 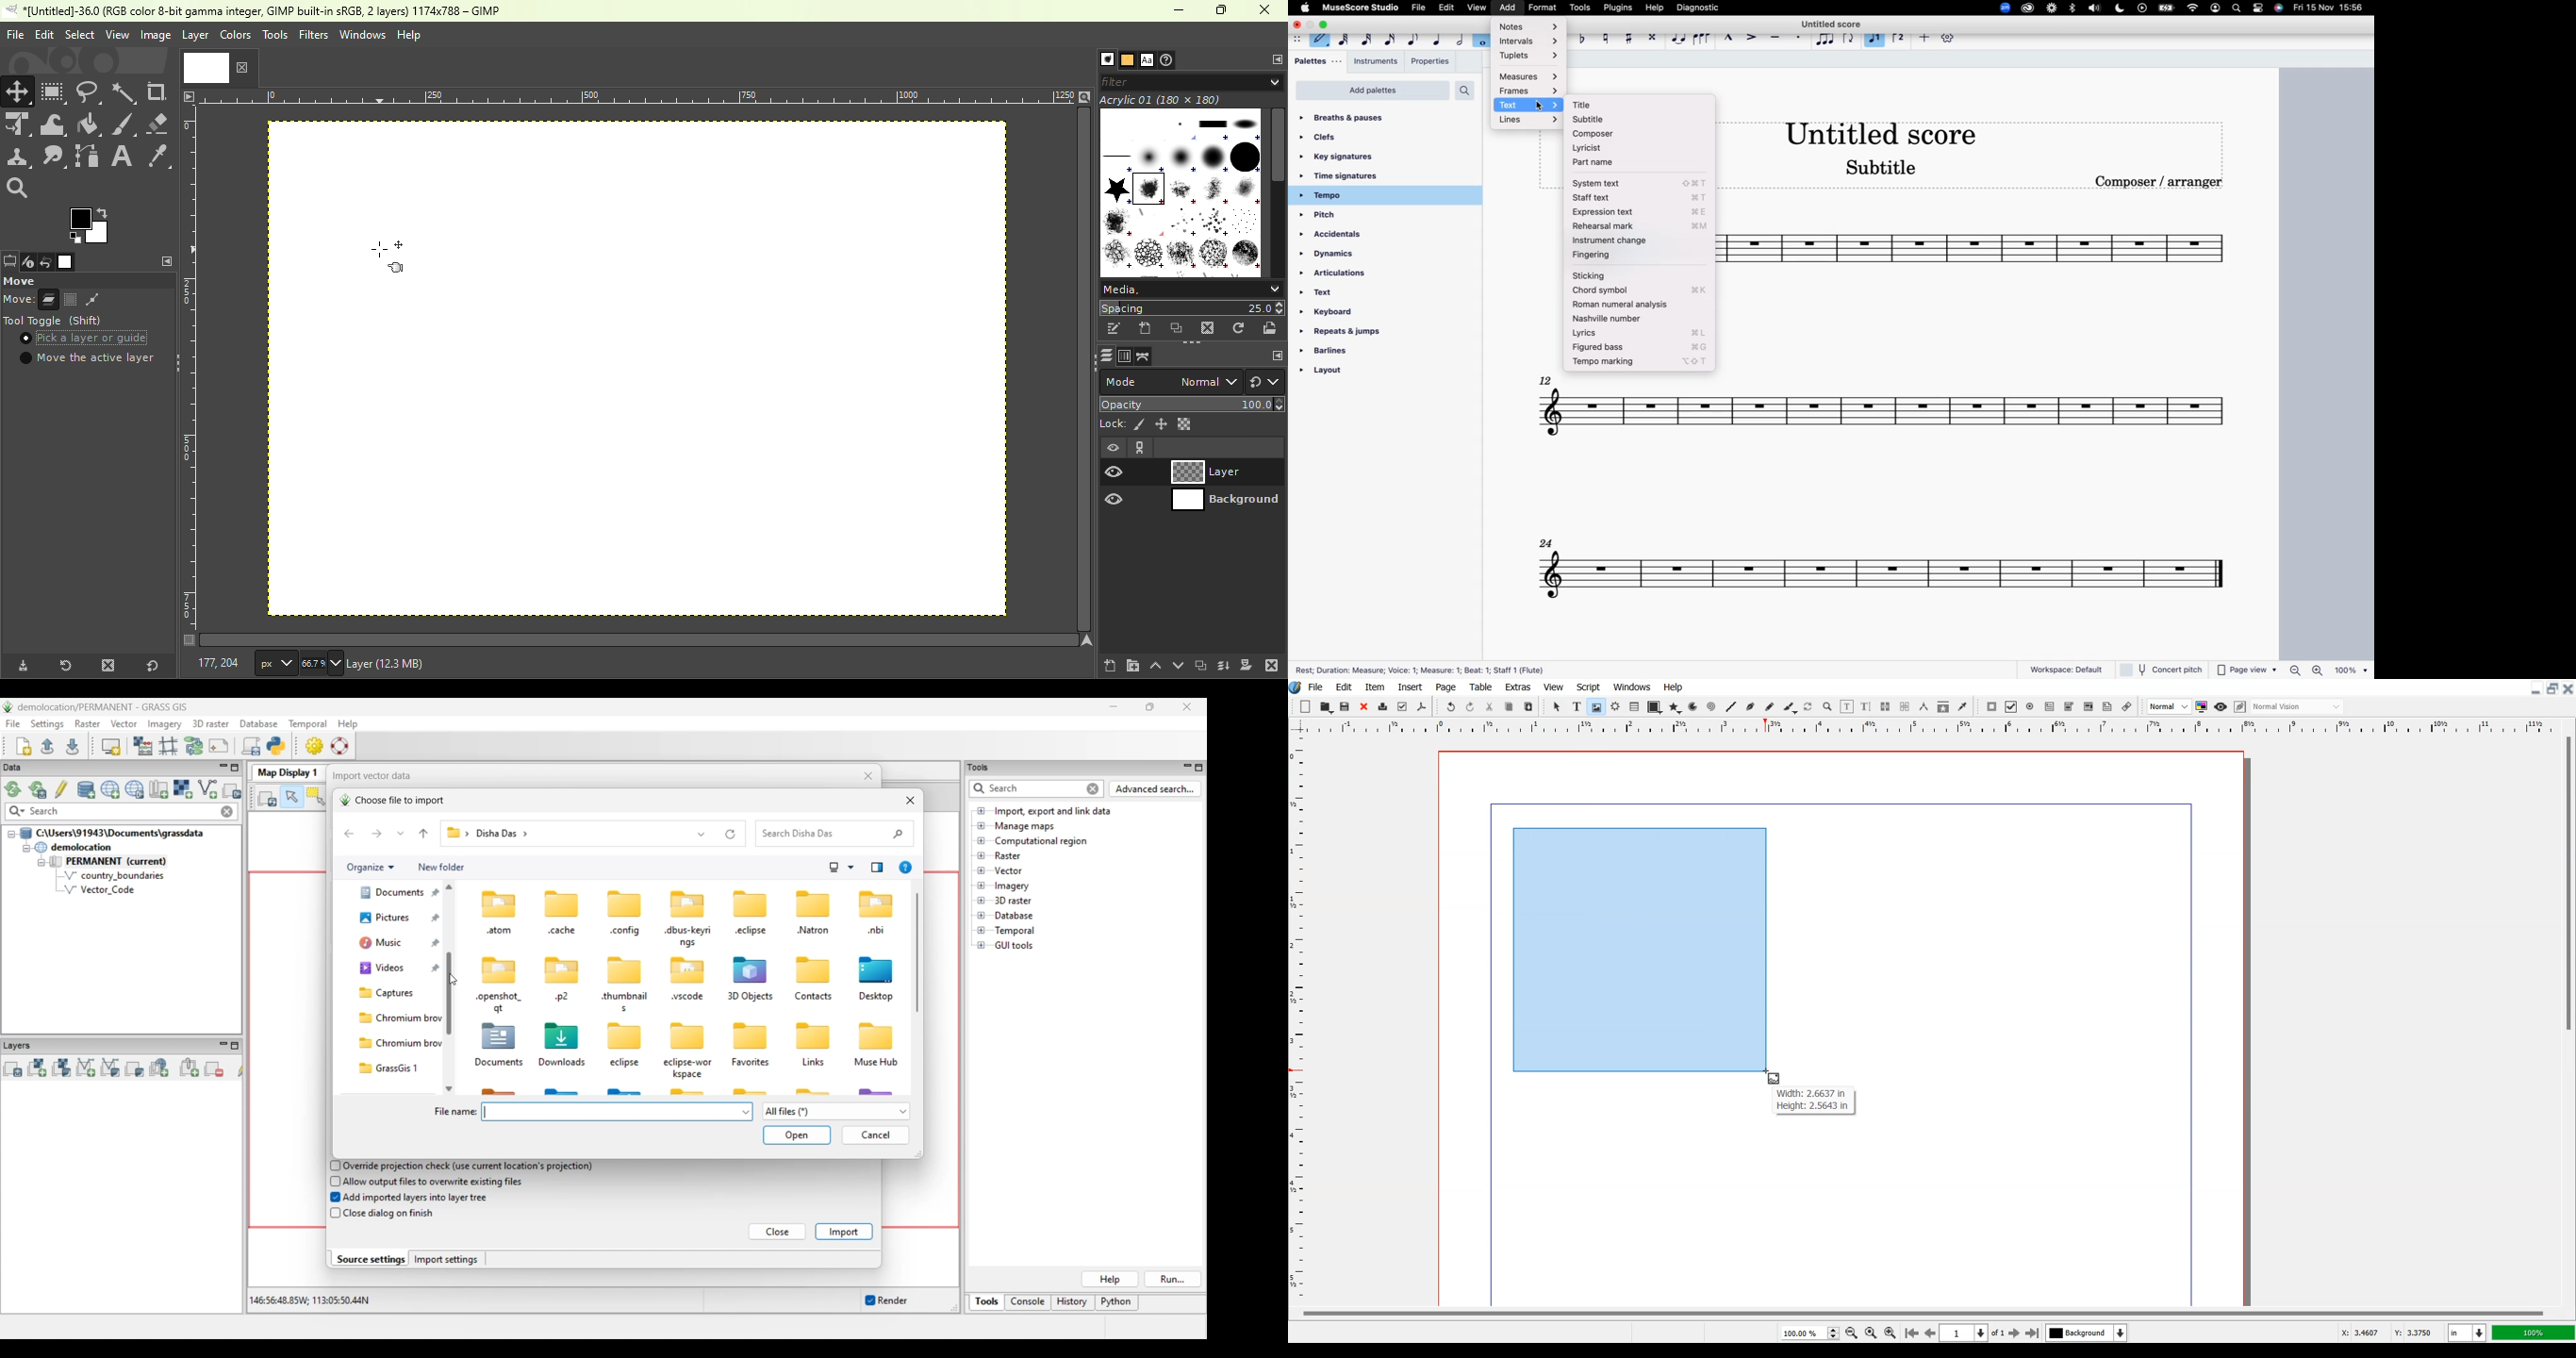 I want to click on Select the current layer, so click(x=2086, y=1333).